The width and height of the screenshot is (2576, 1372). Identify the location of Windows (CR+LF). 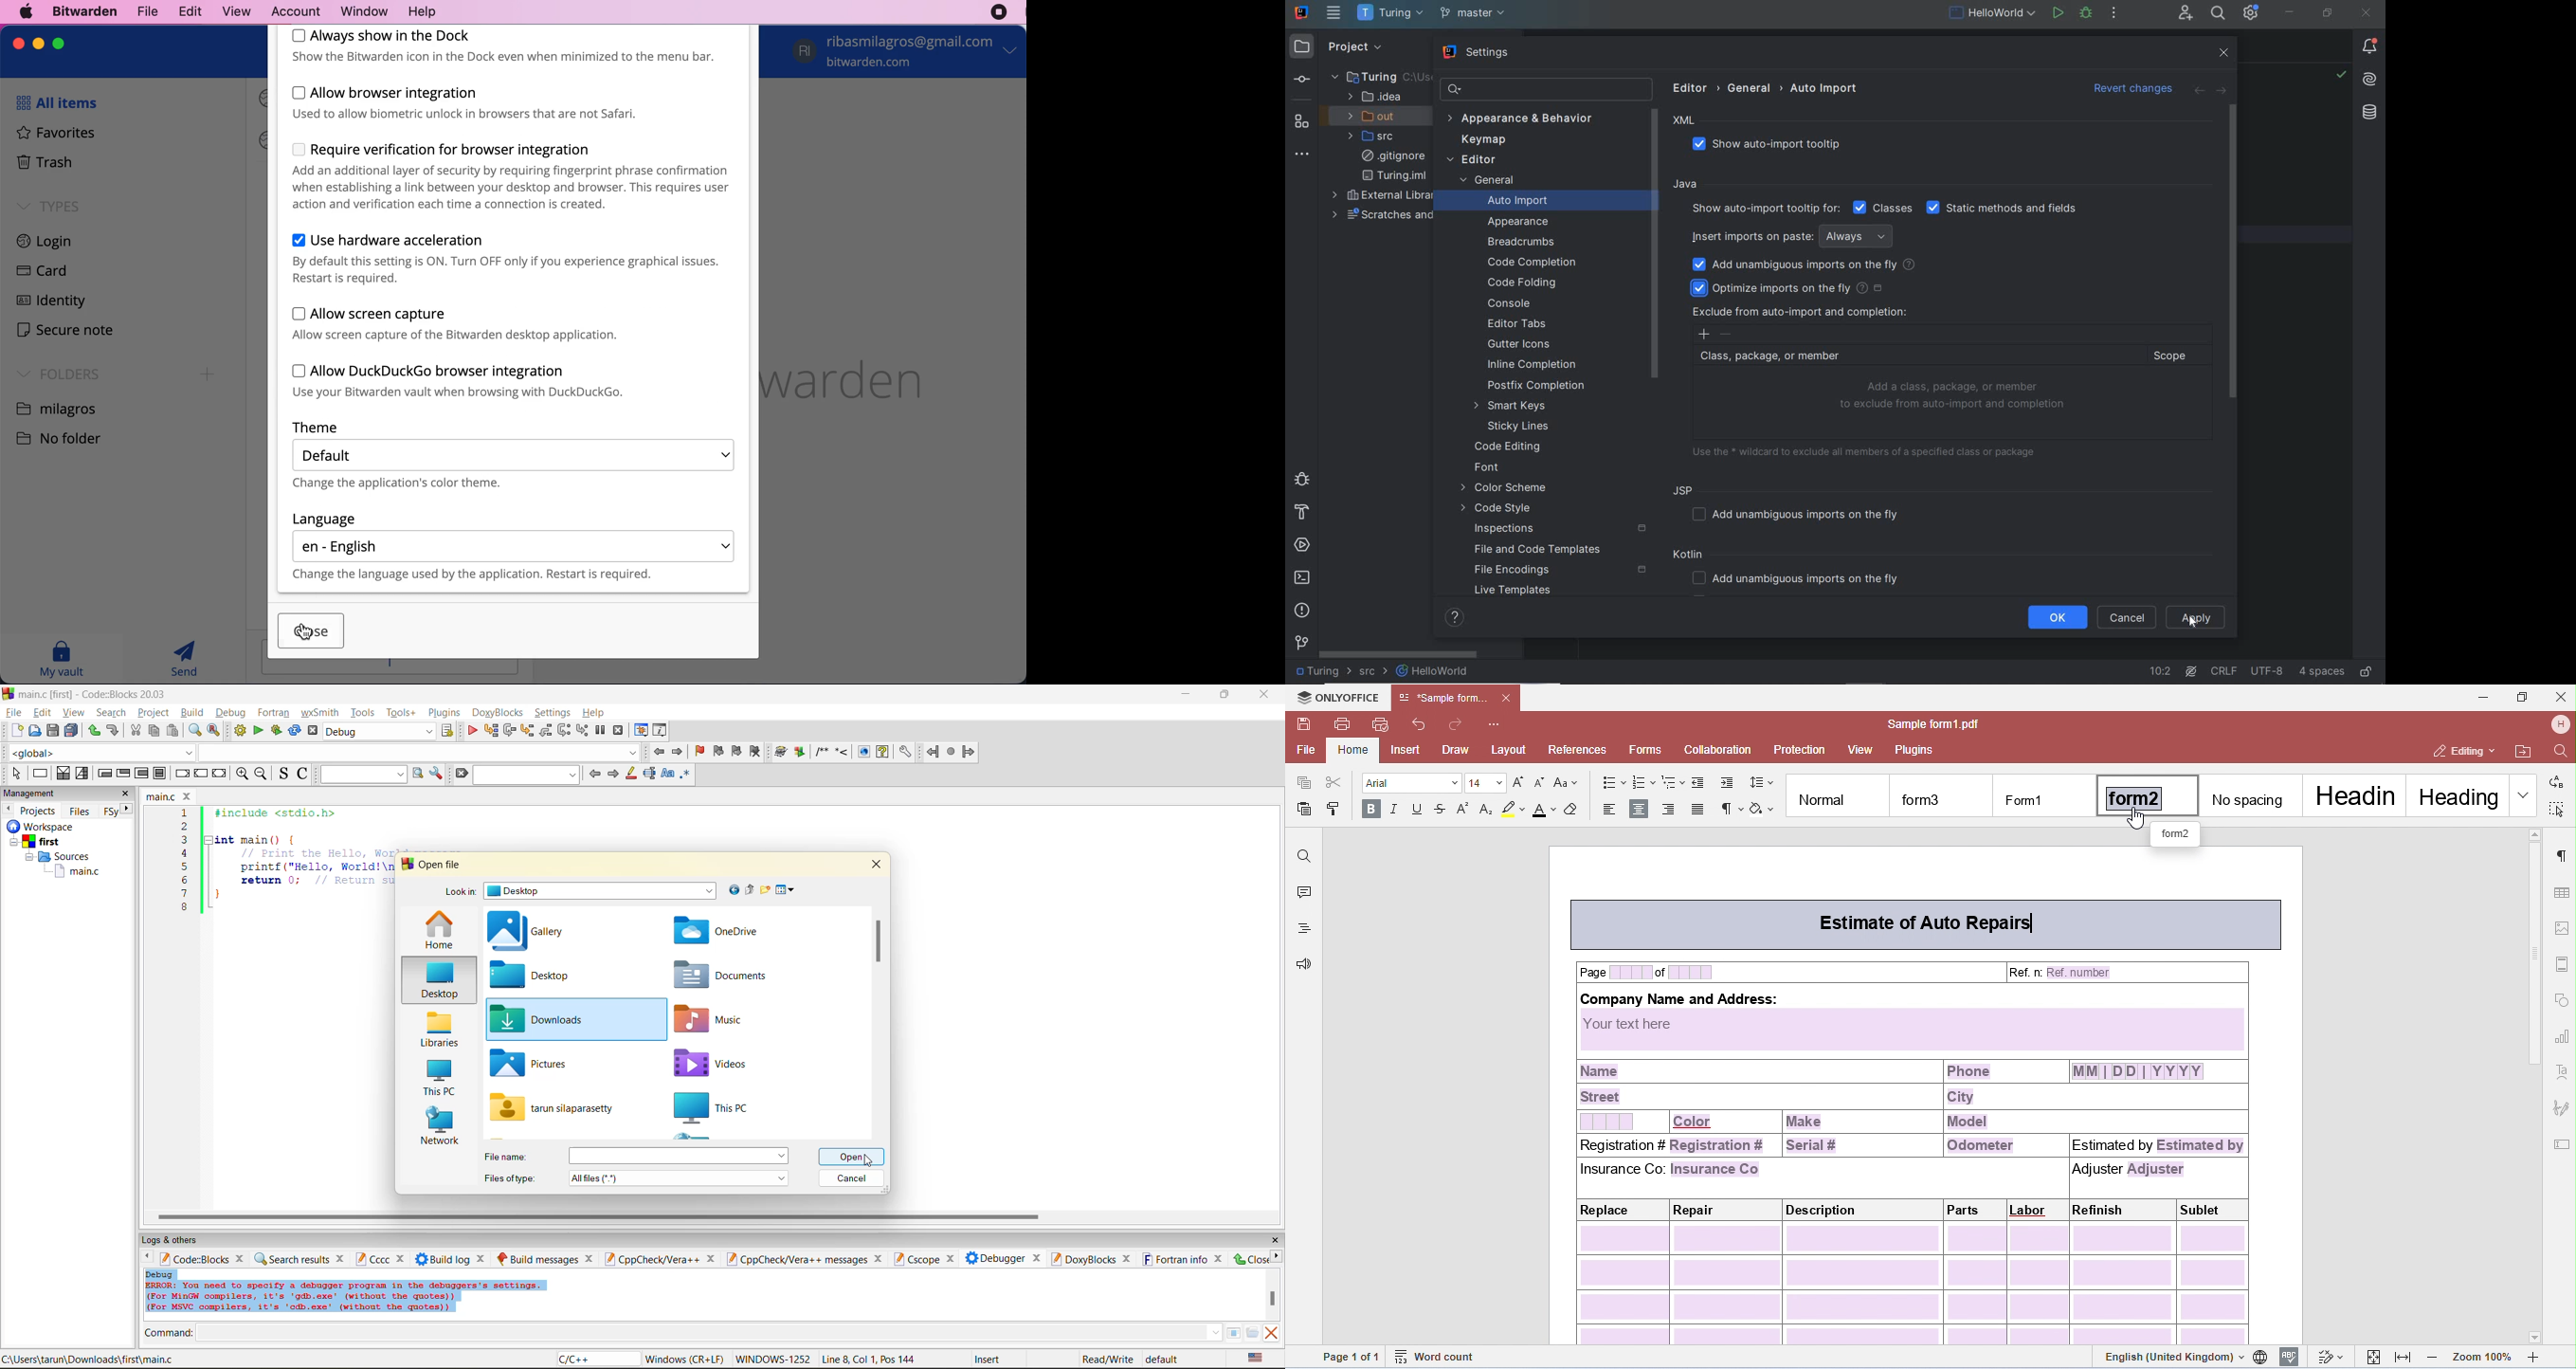
(686, 1359).